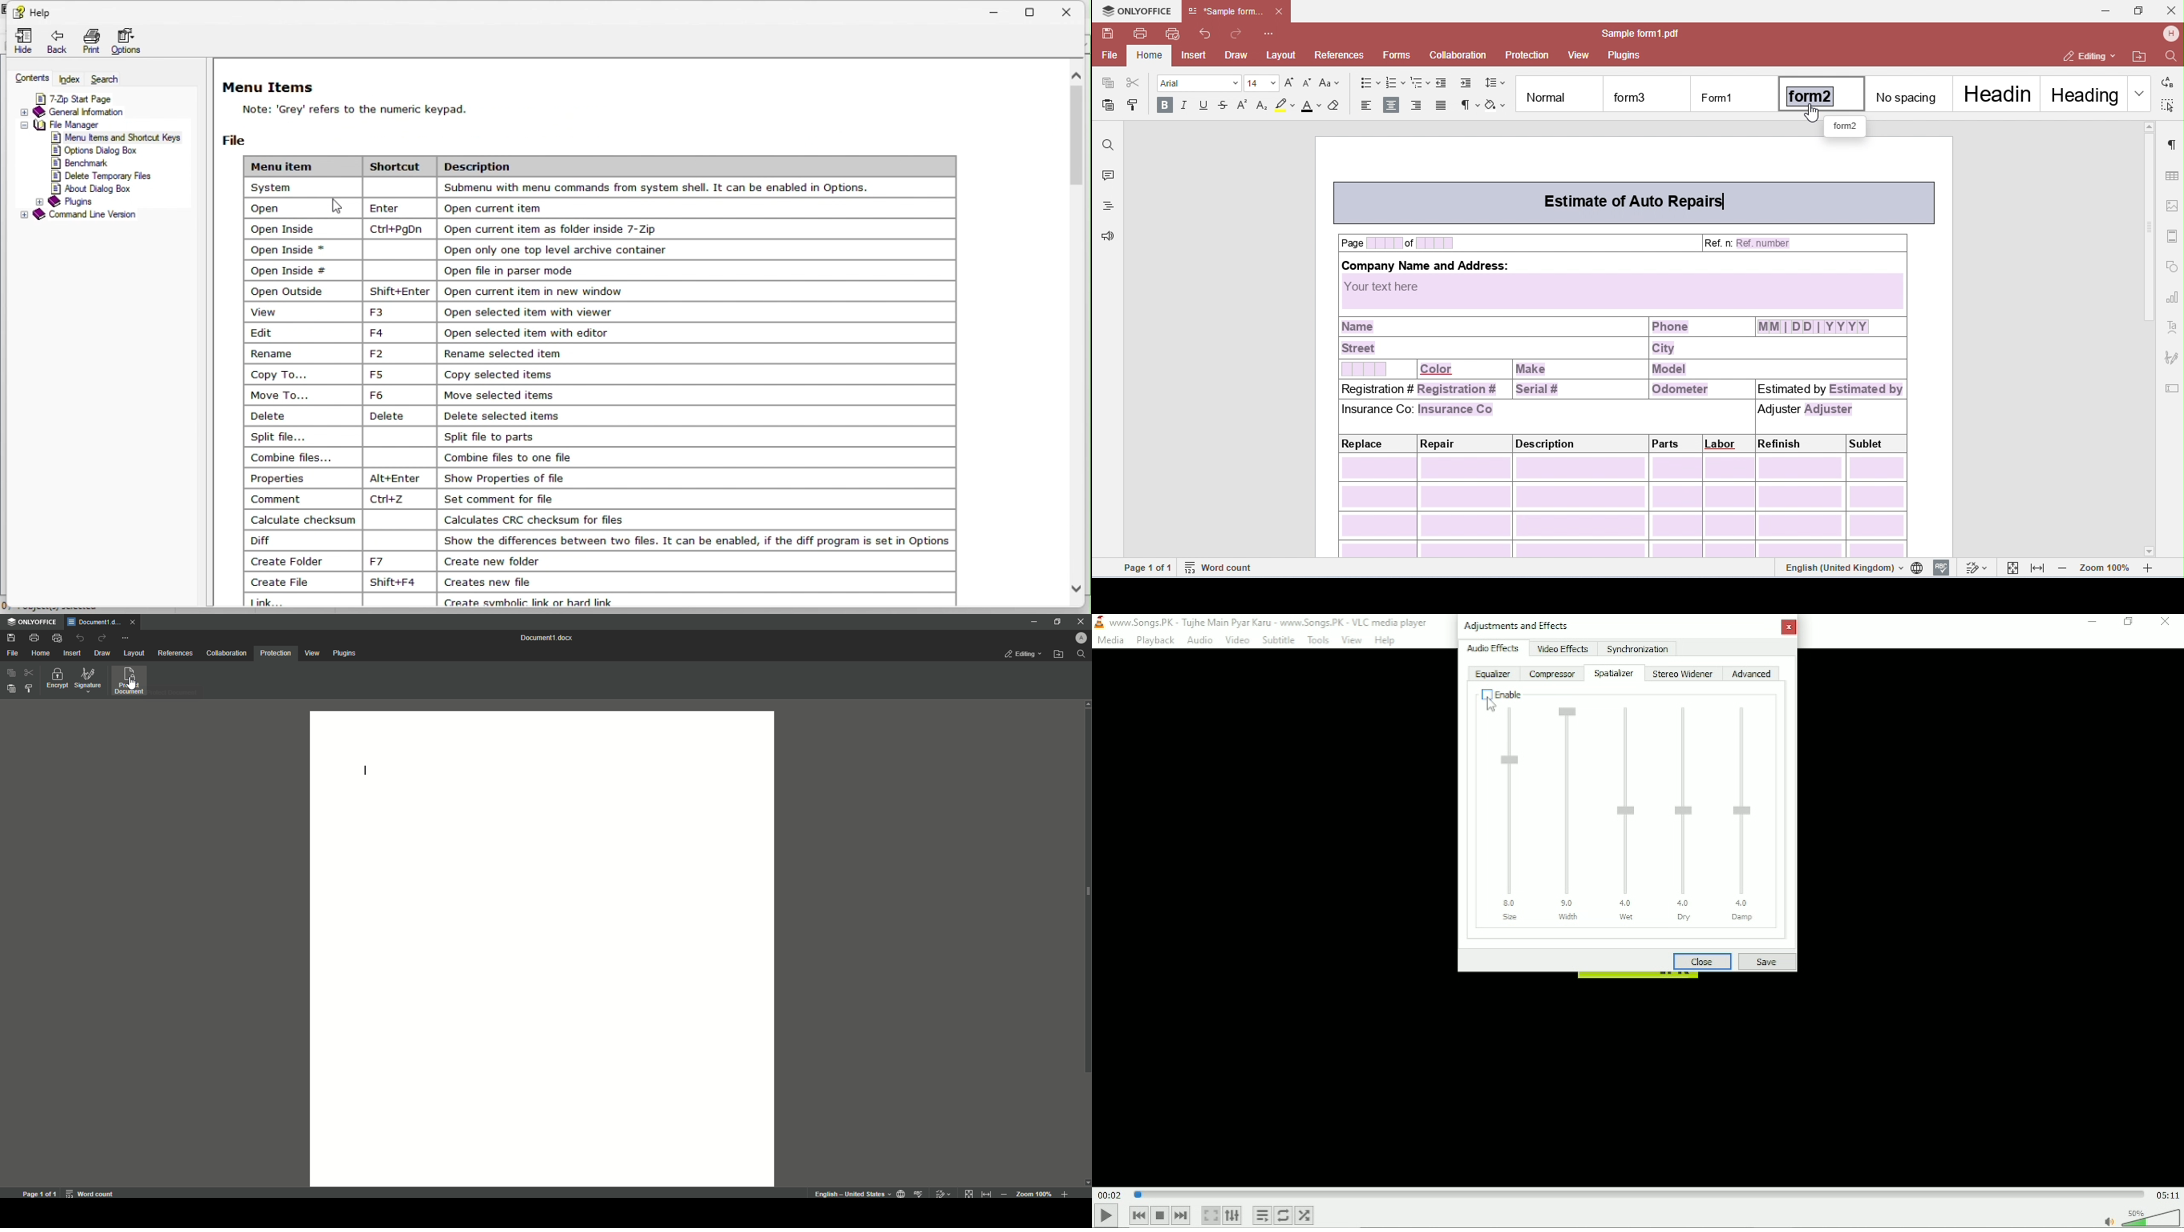  I want to click on Document 1, so click(549, 638).